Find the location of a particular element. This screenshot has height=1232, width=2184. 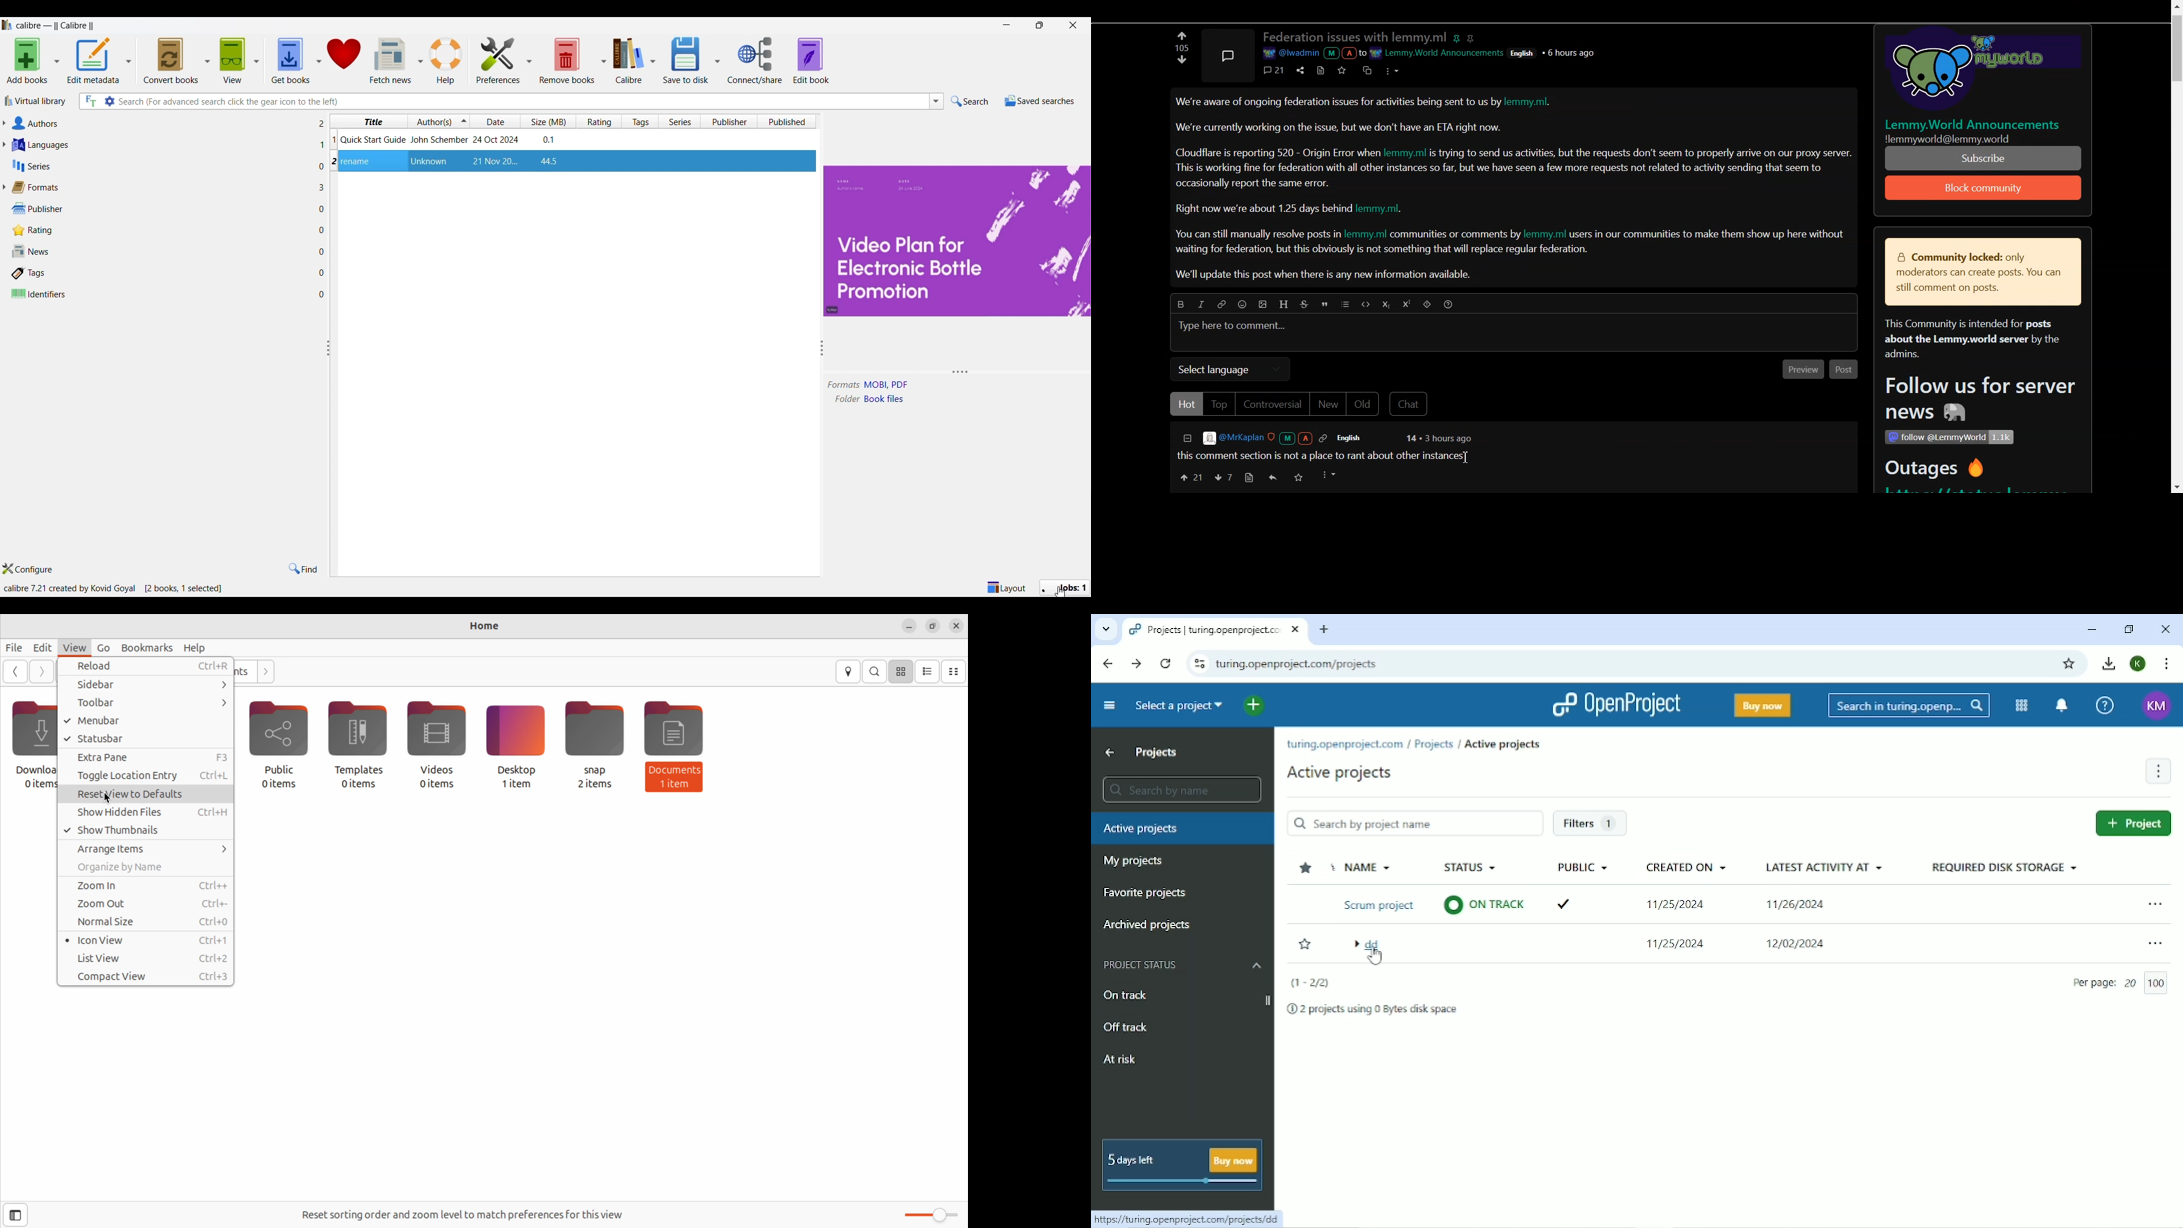

Sorting Help is located at coordinates (1449, 304).